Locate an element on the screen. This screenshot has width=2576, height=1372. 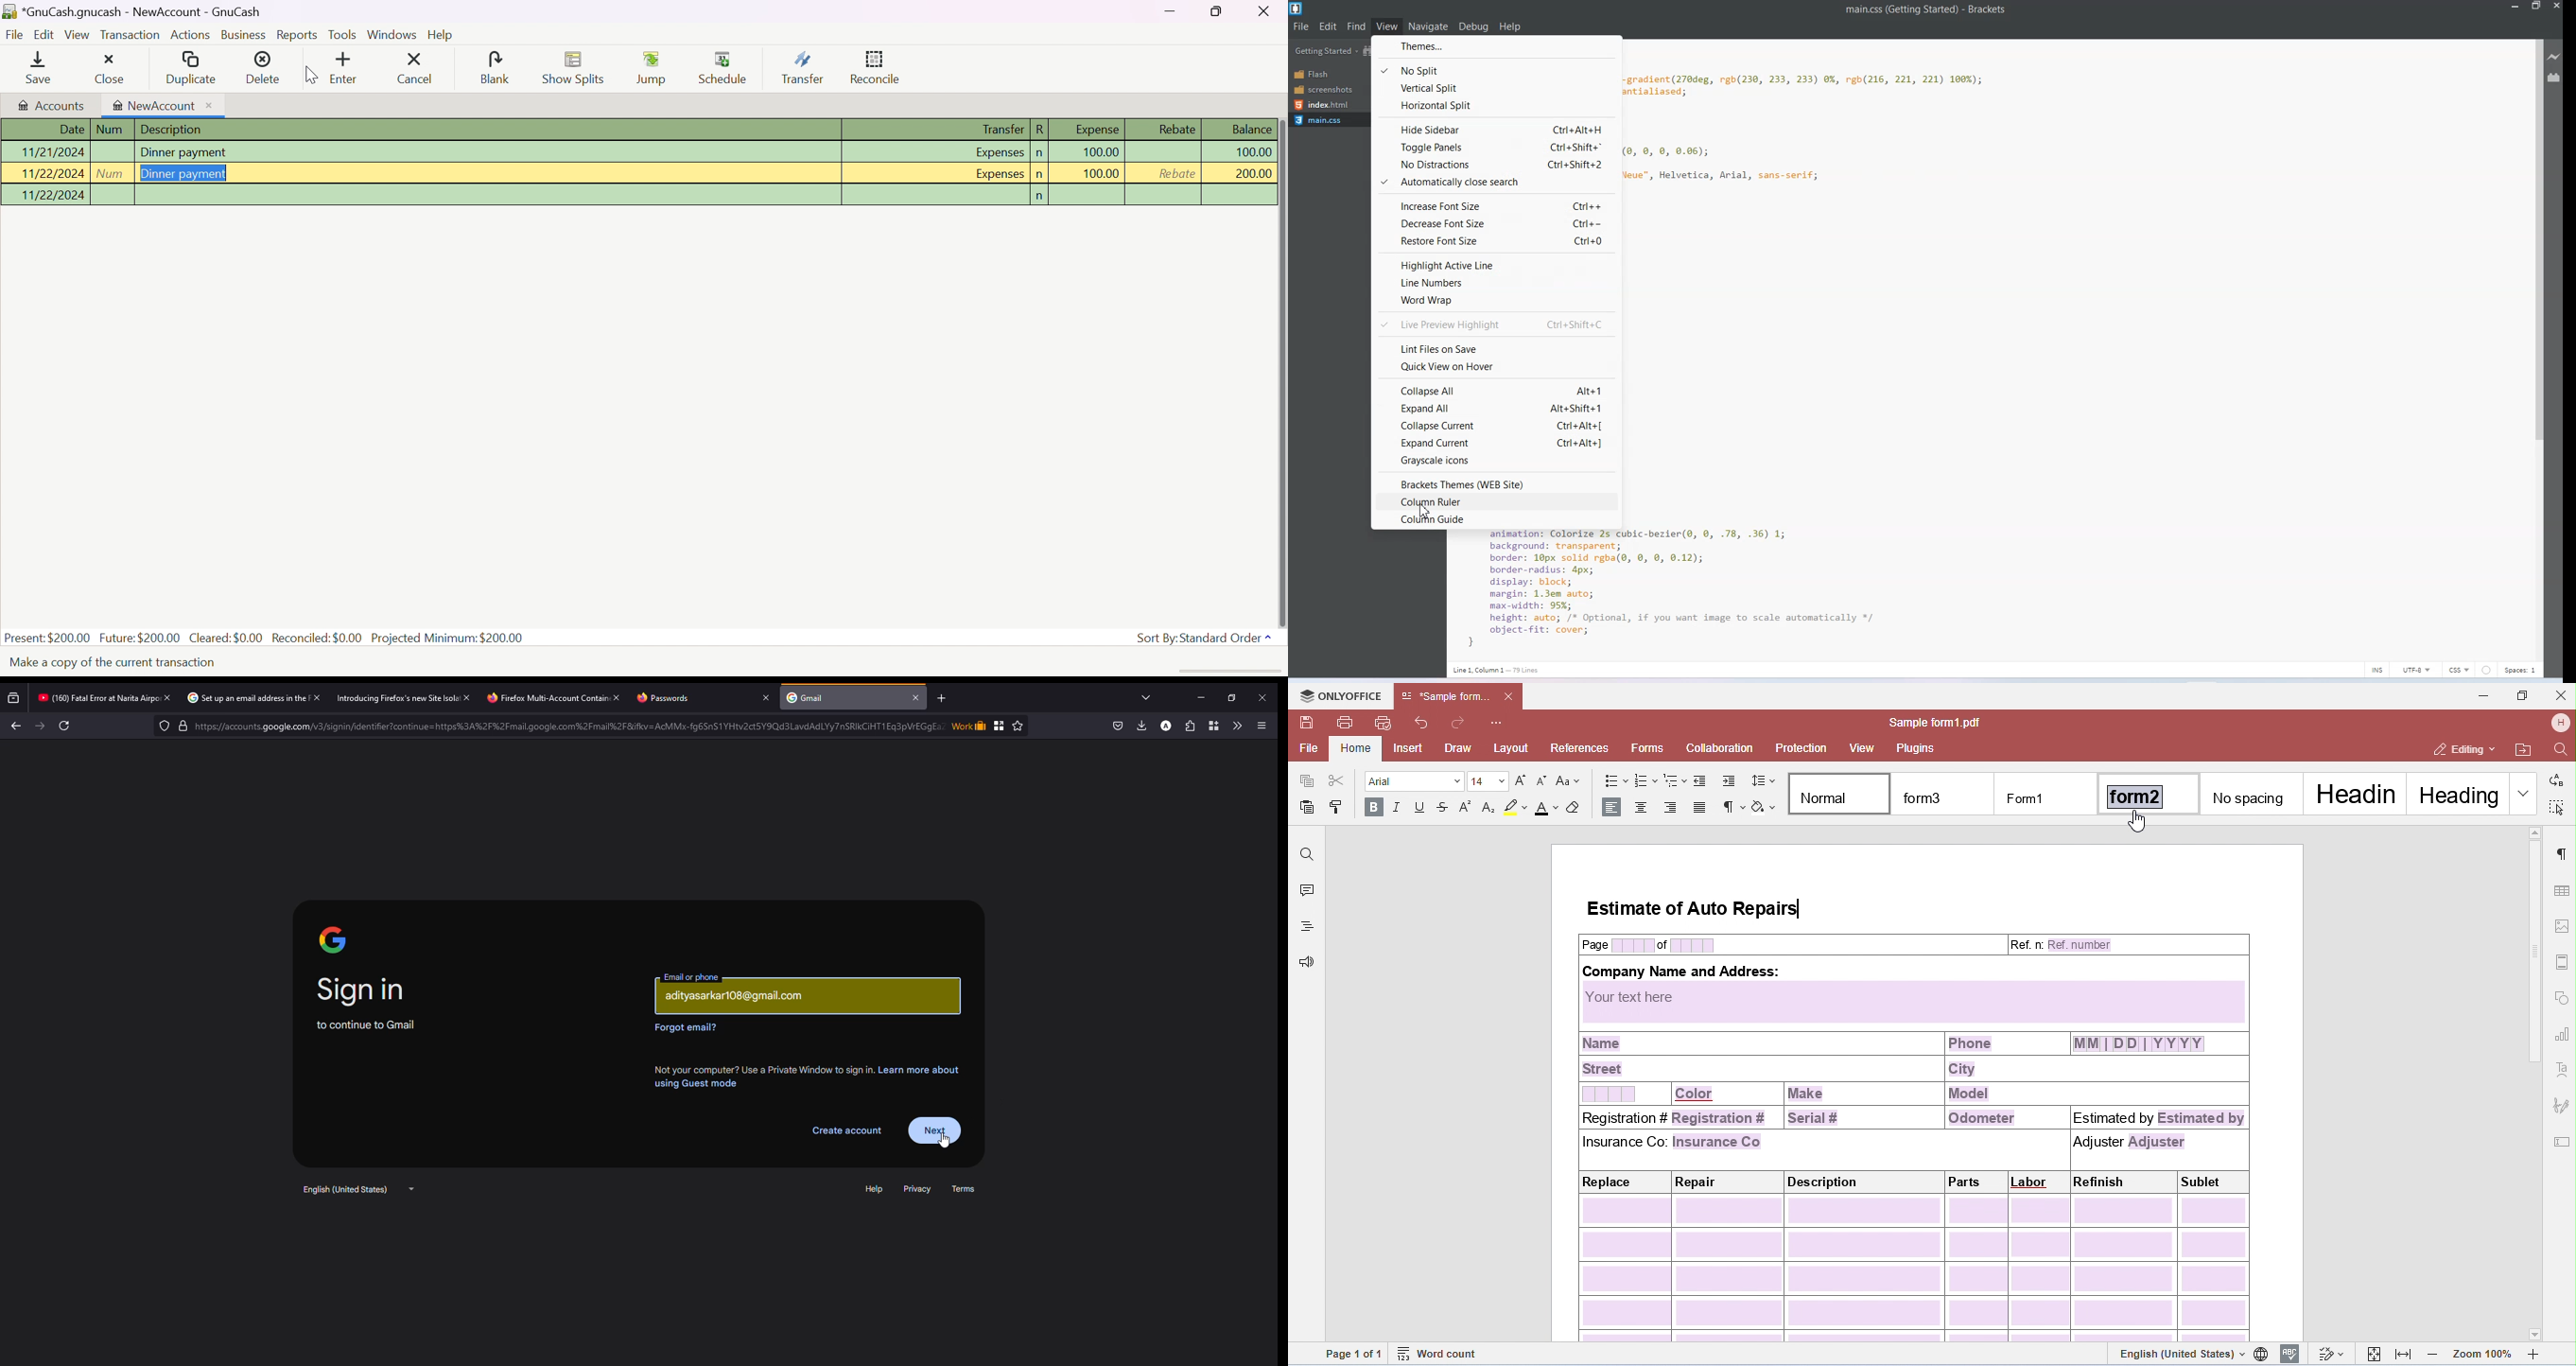
Rebate is located at coordinates (1175, 174).